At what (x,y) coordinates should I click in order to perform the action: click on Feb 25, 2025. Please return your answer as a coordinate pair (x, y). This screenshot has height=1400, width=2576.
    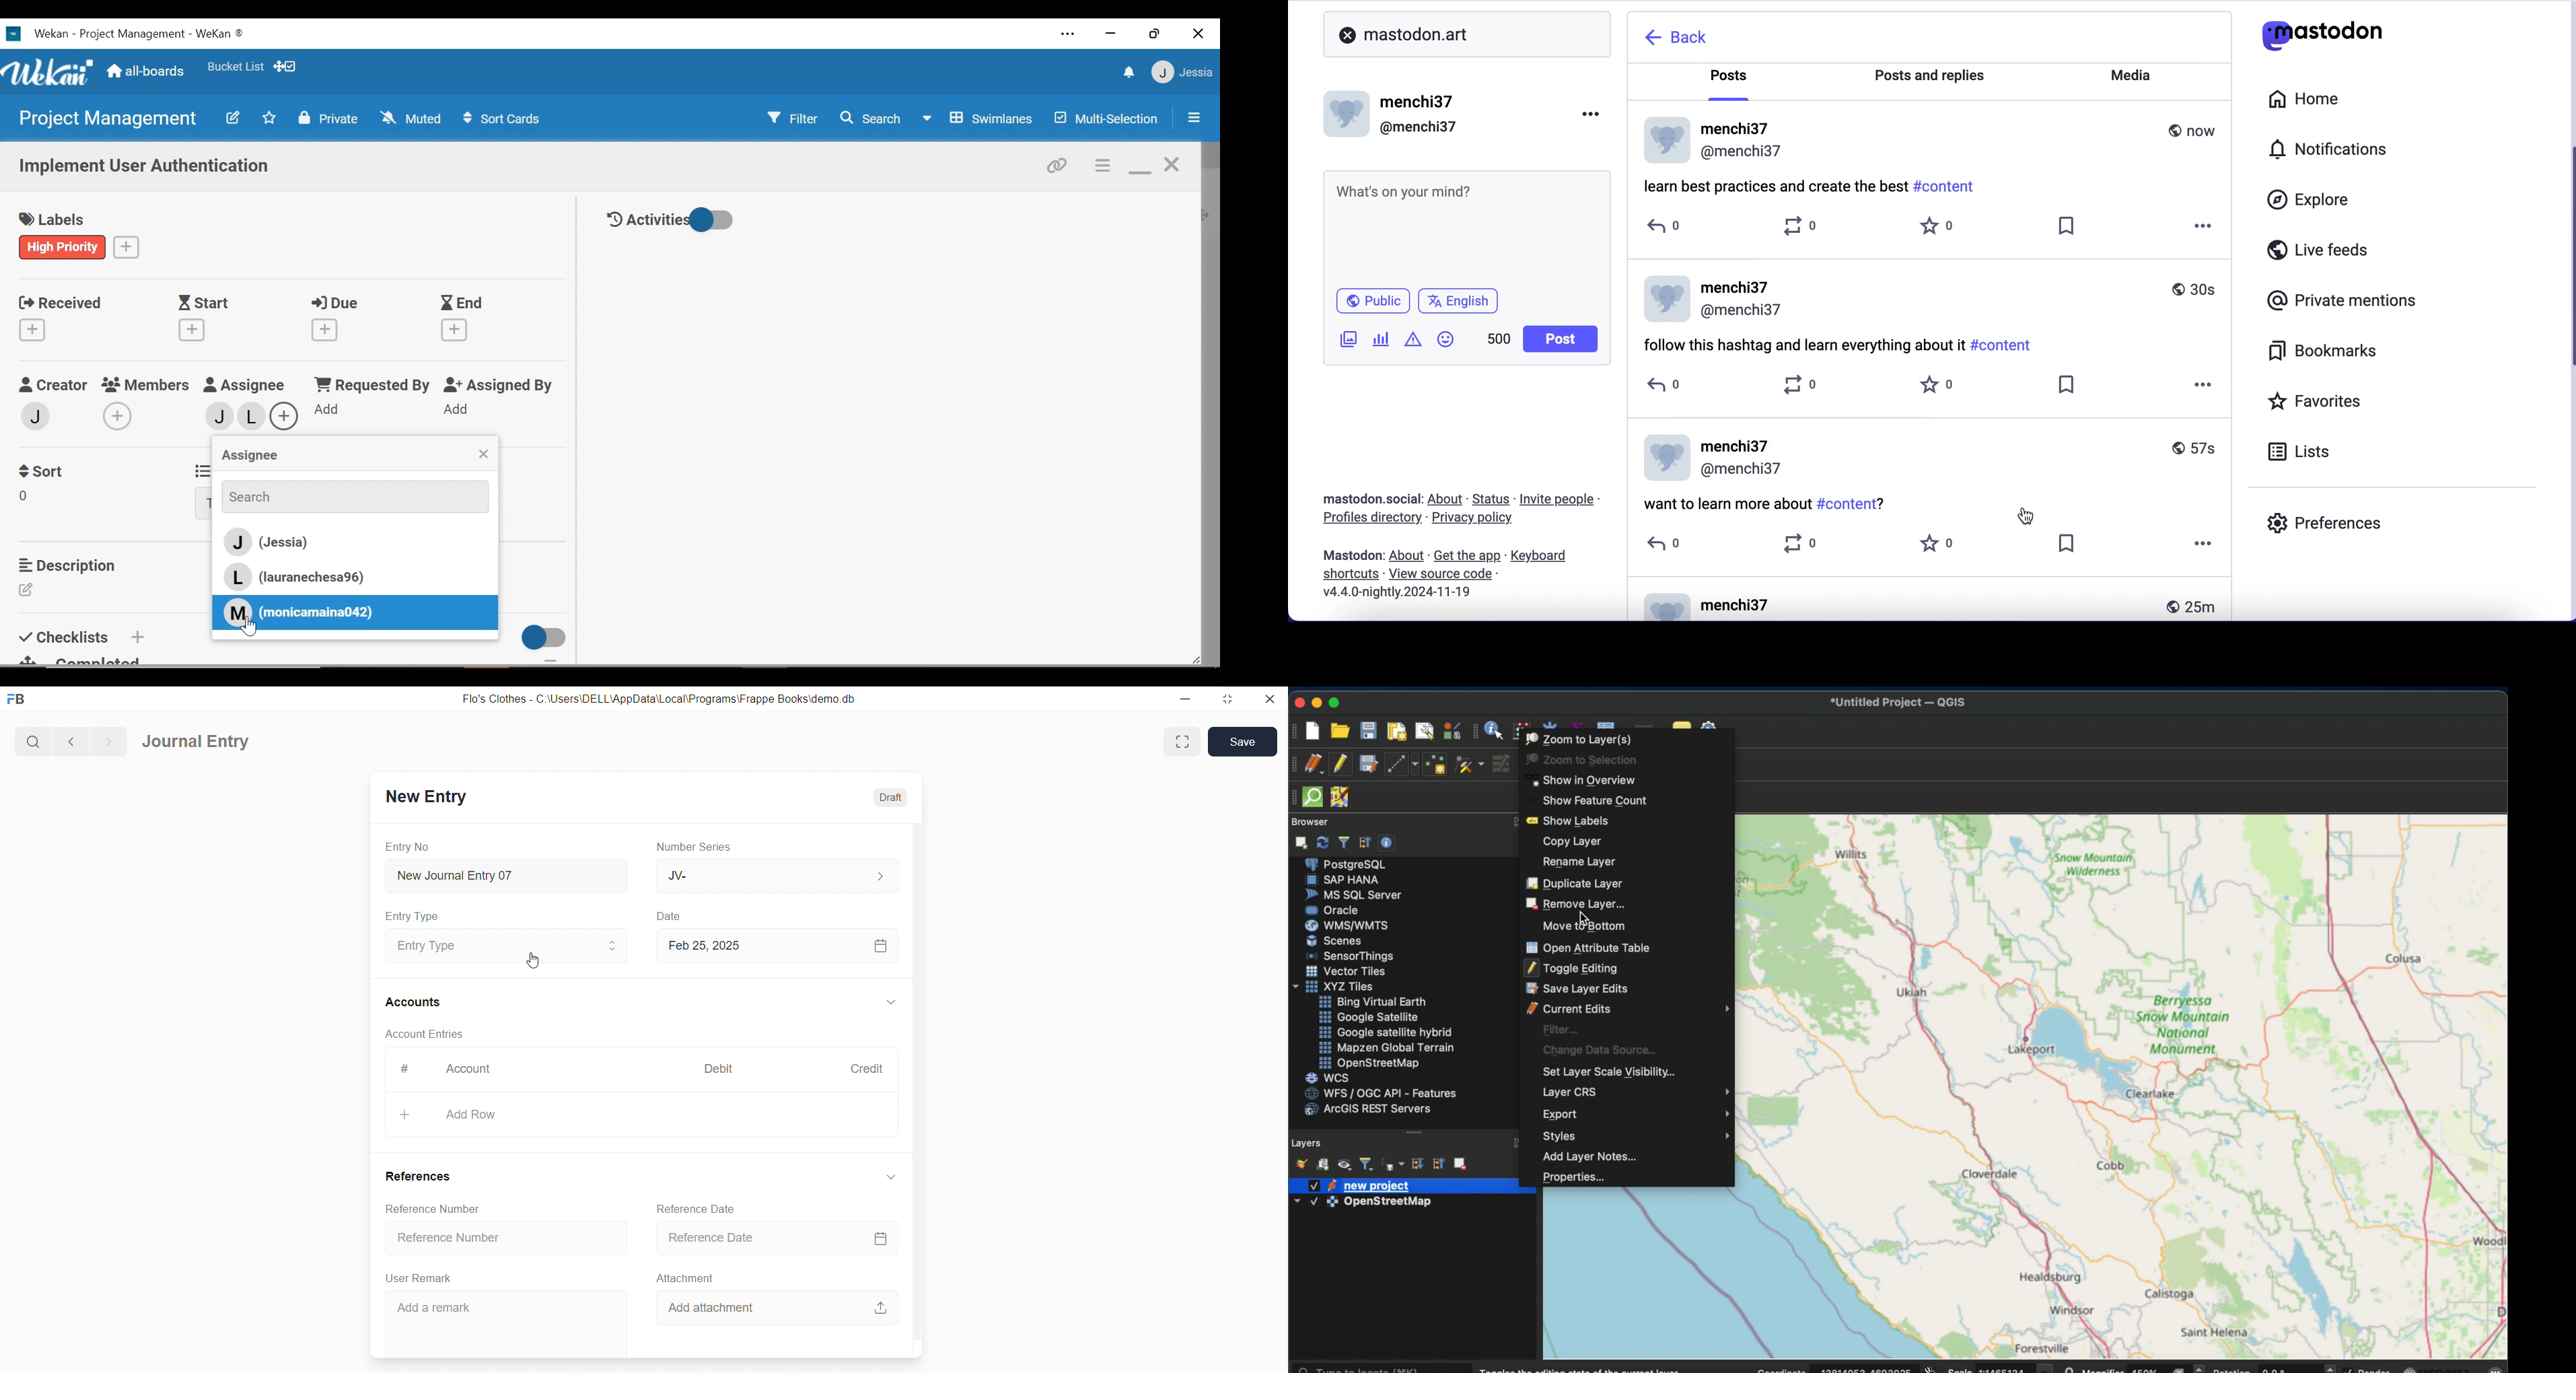
    Looking at the image, I should click on (779, 946).